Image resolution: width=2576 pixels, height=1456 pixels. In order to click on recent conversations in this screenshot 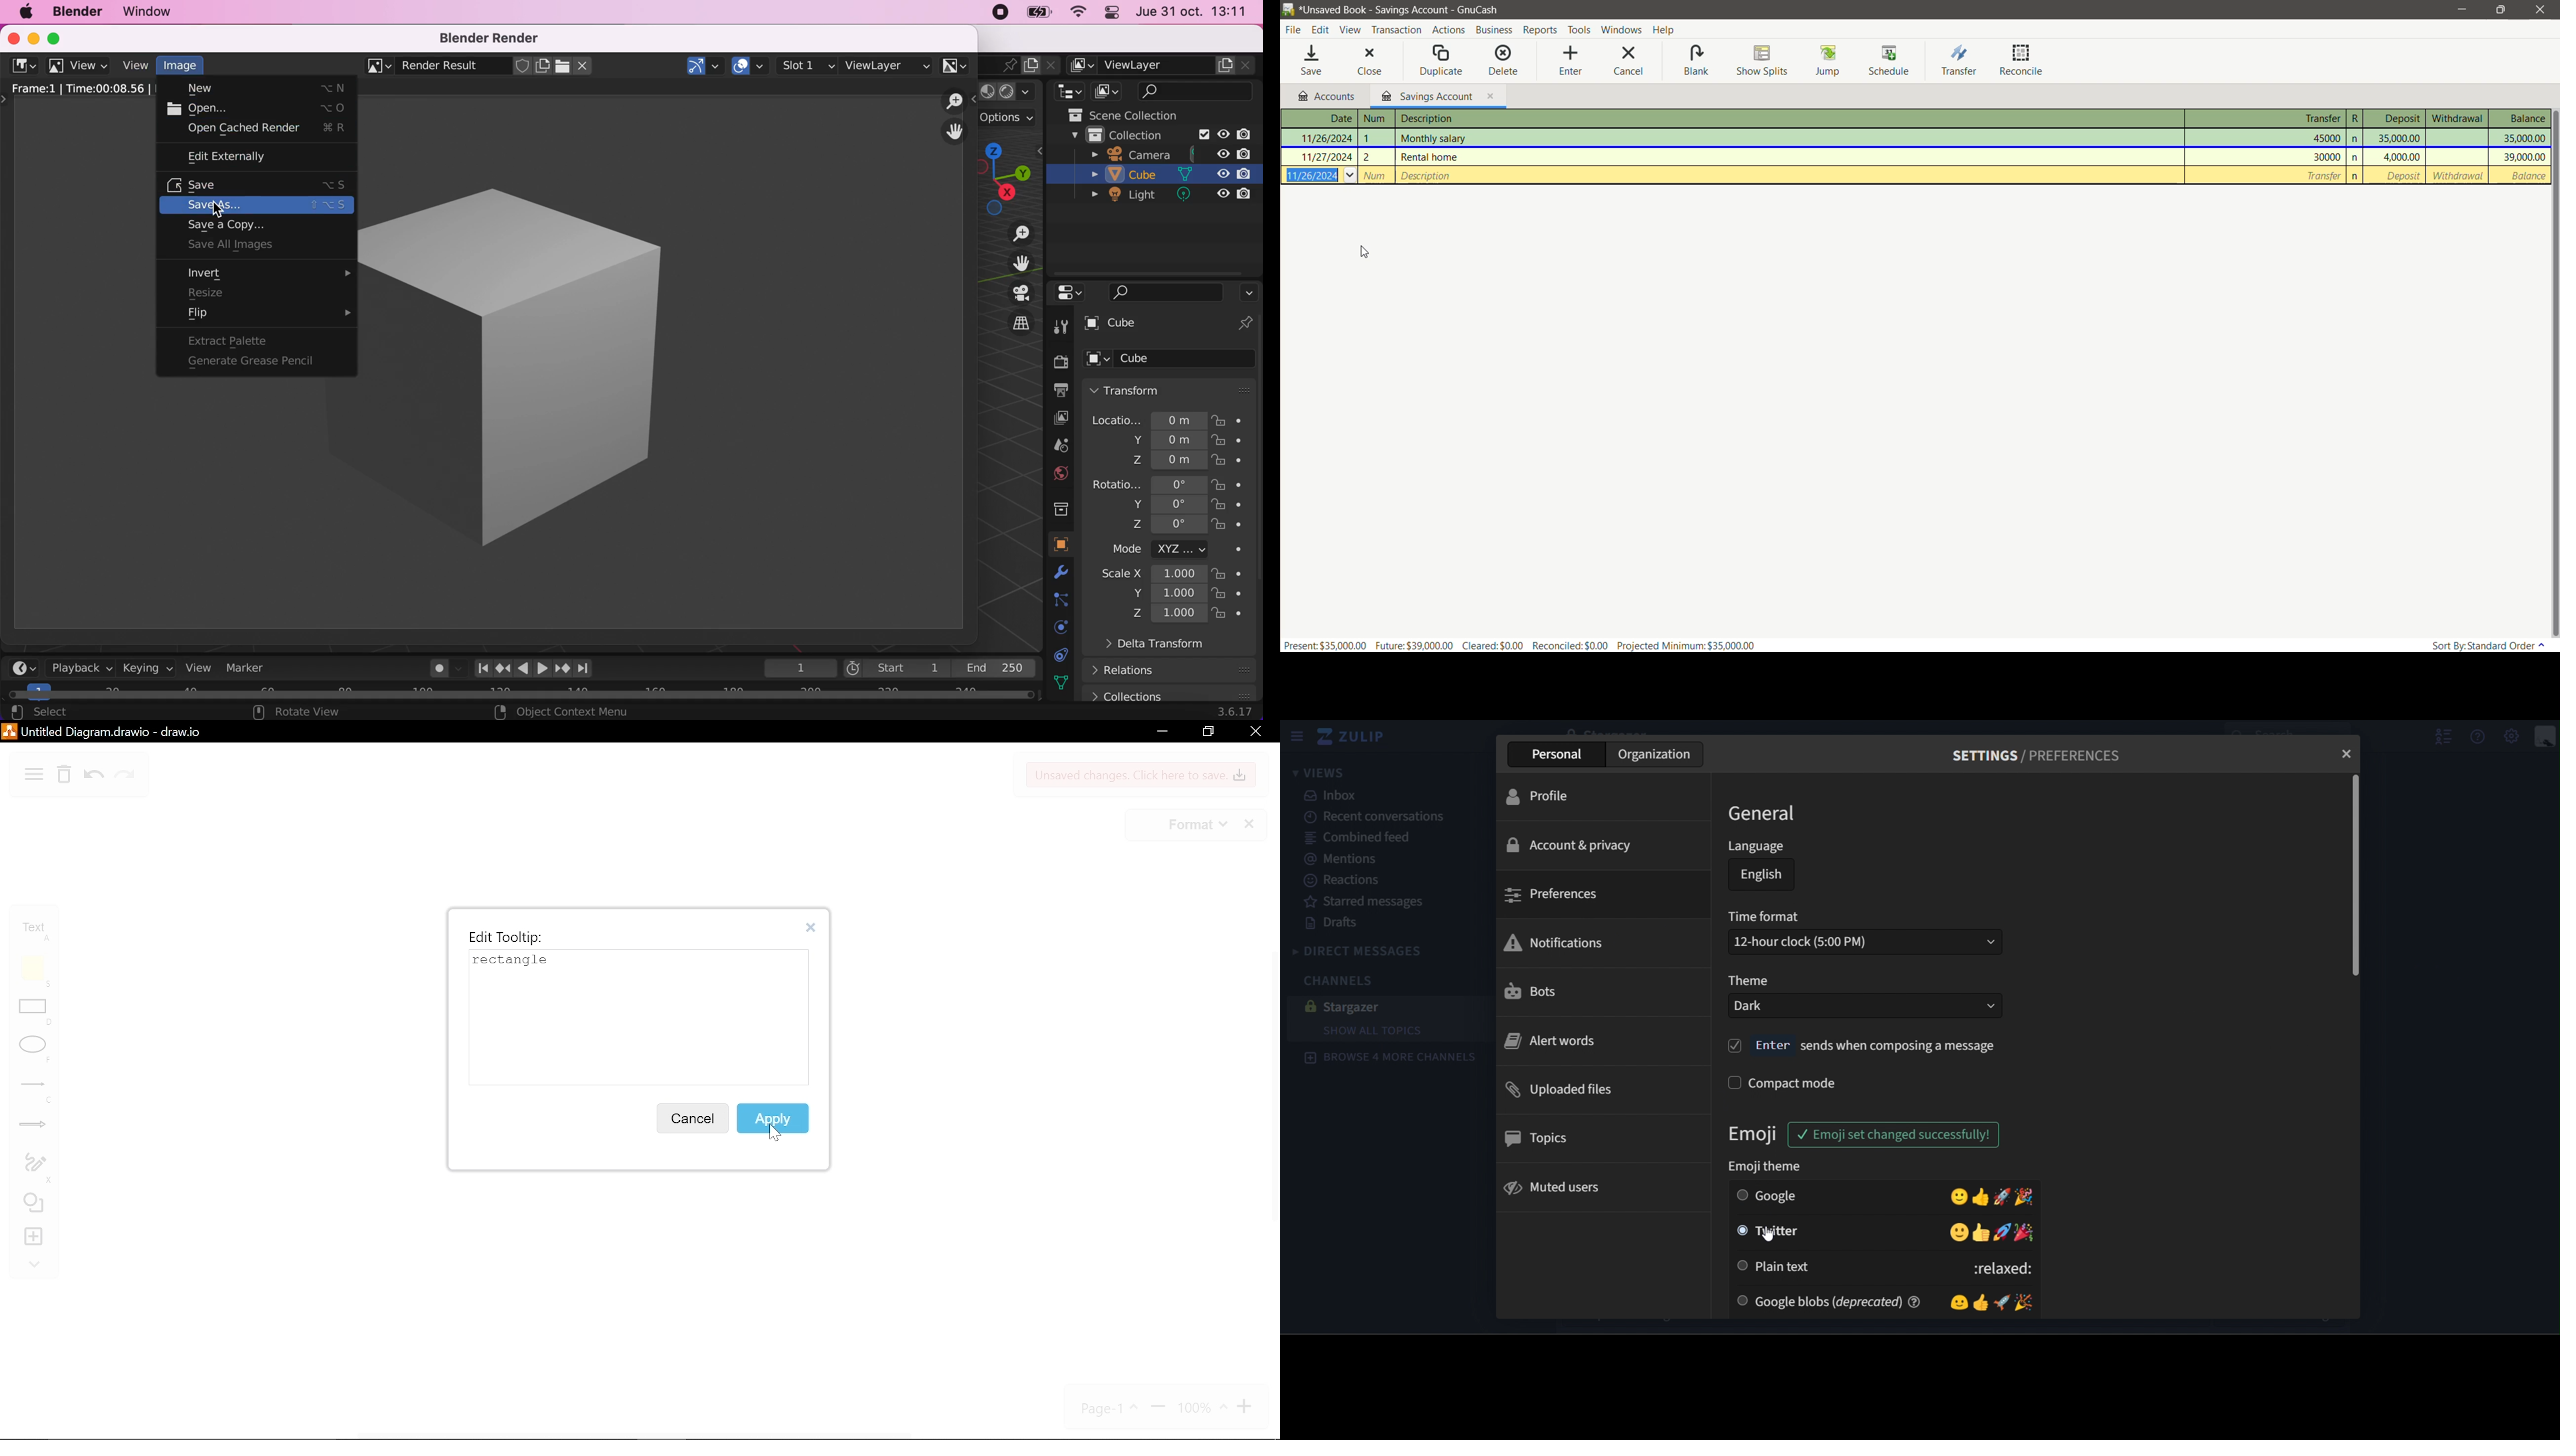, I will do `click(1378, 817)`.